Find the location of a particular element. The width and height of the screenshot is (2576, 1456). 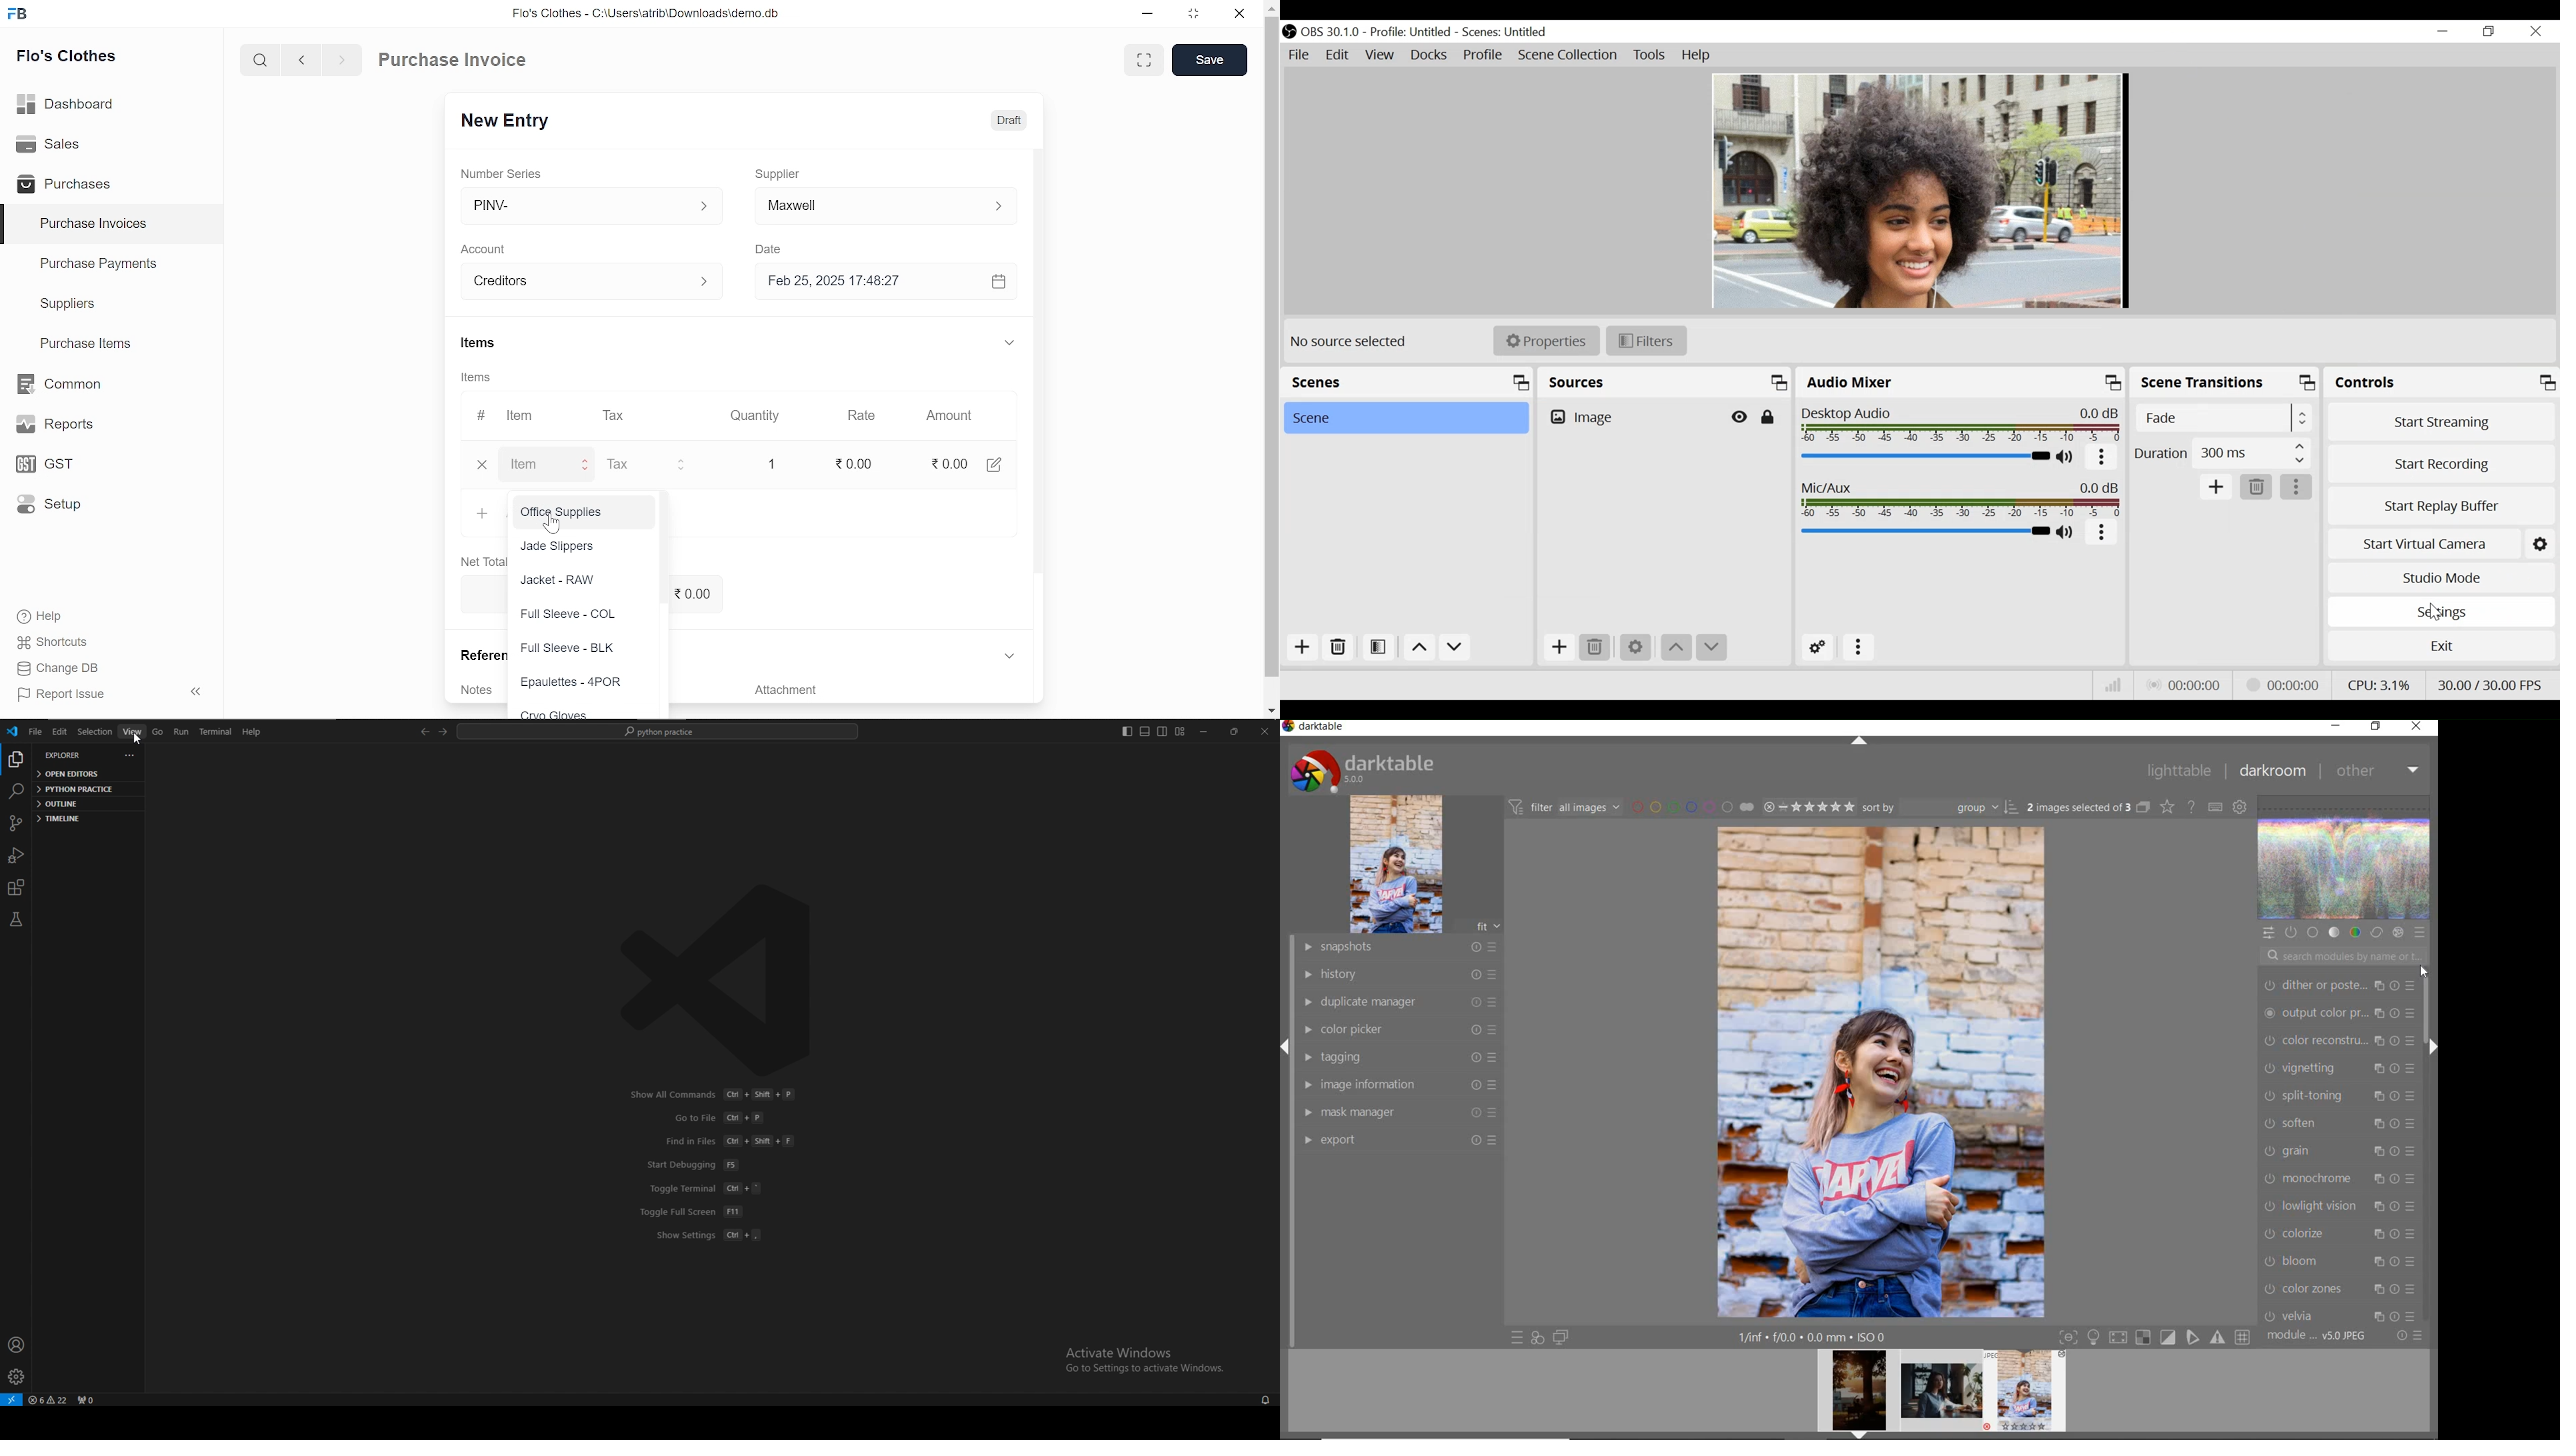

tagging is located at coordinates (1396, 1056).